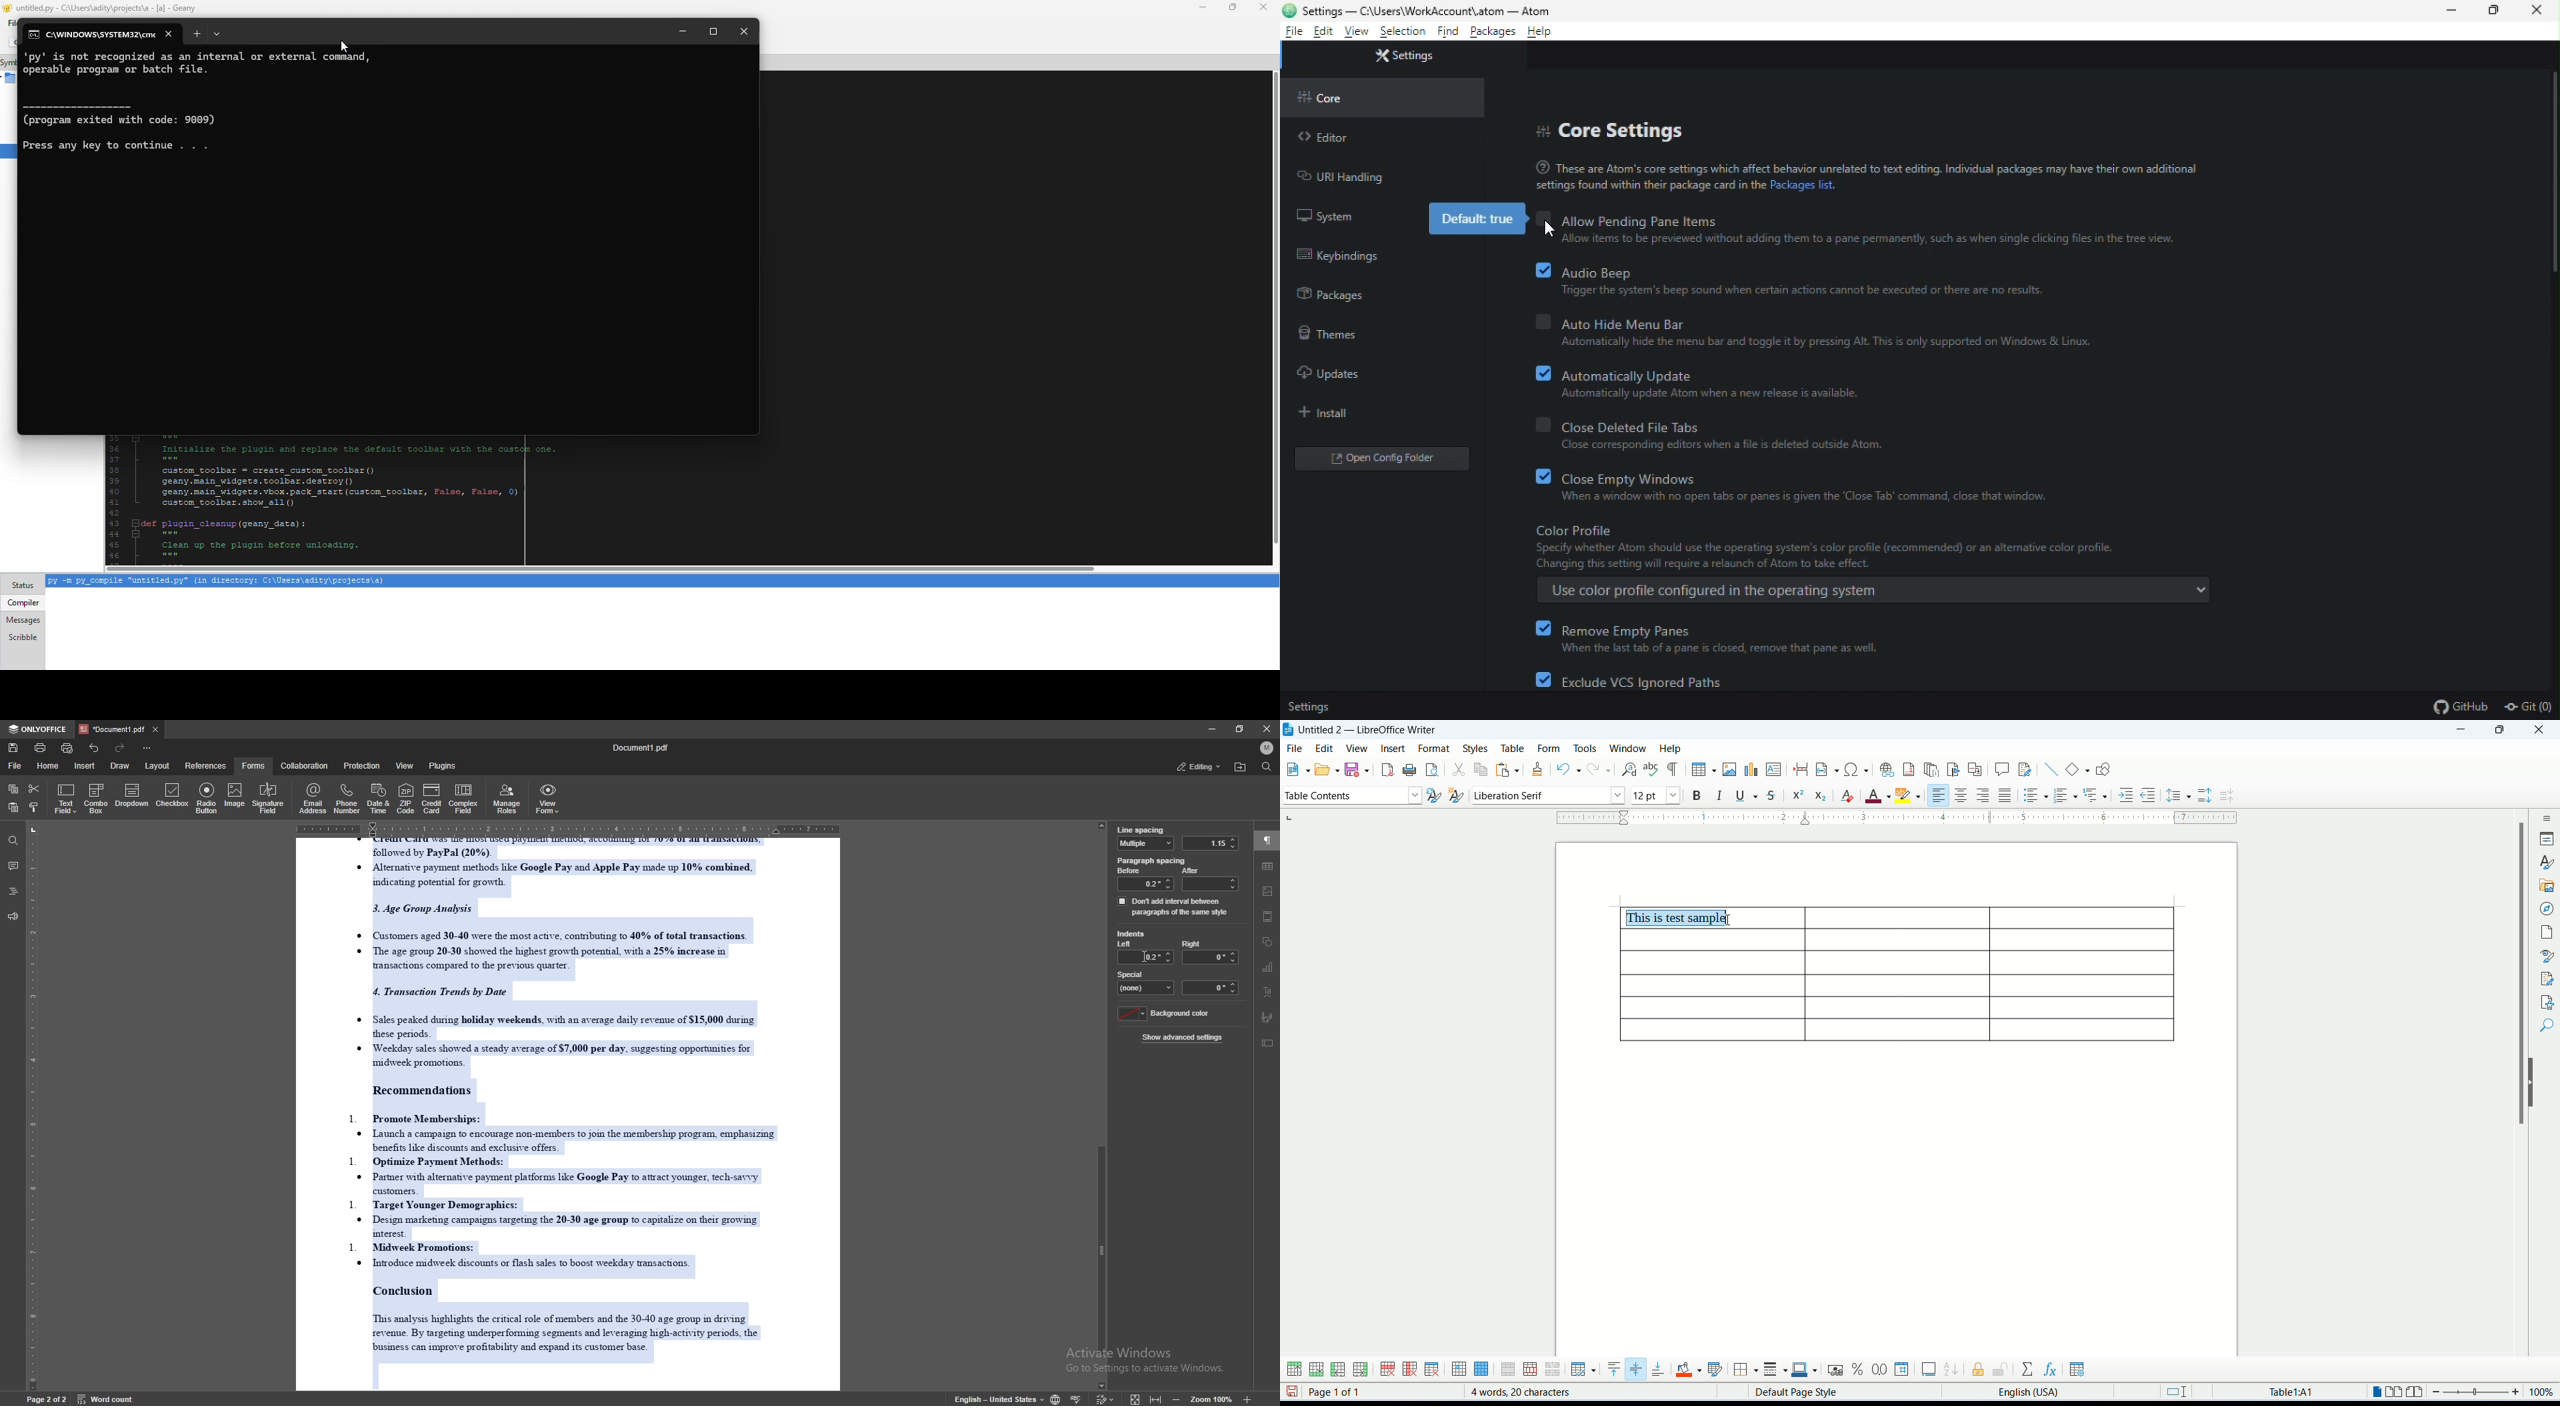 The height and width of the screenshot is (1428, 2576). What do you see at coordinates (1268, 891) in the screenshot?
I see `images` at bounding box center [1268, 891].